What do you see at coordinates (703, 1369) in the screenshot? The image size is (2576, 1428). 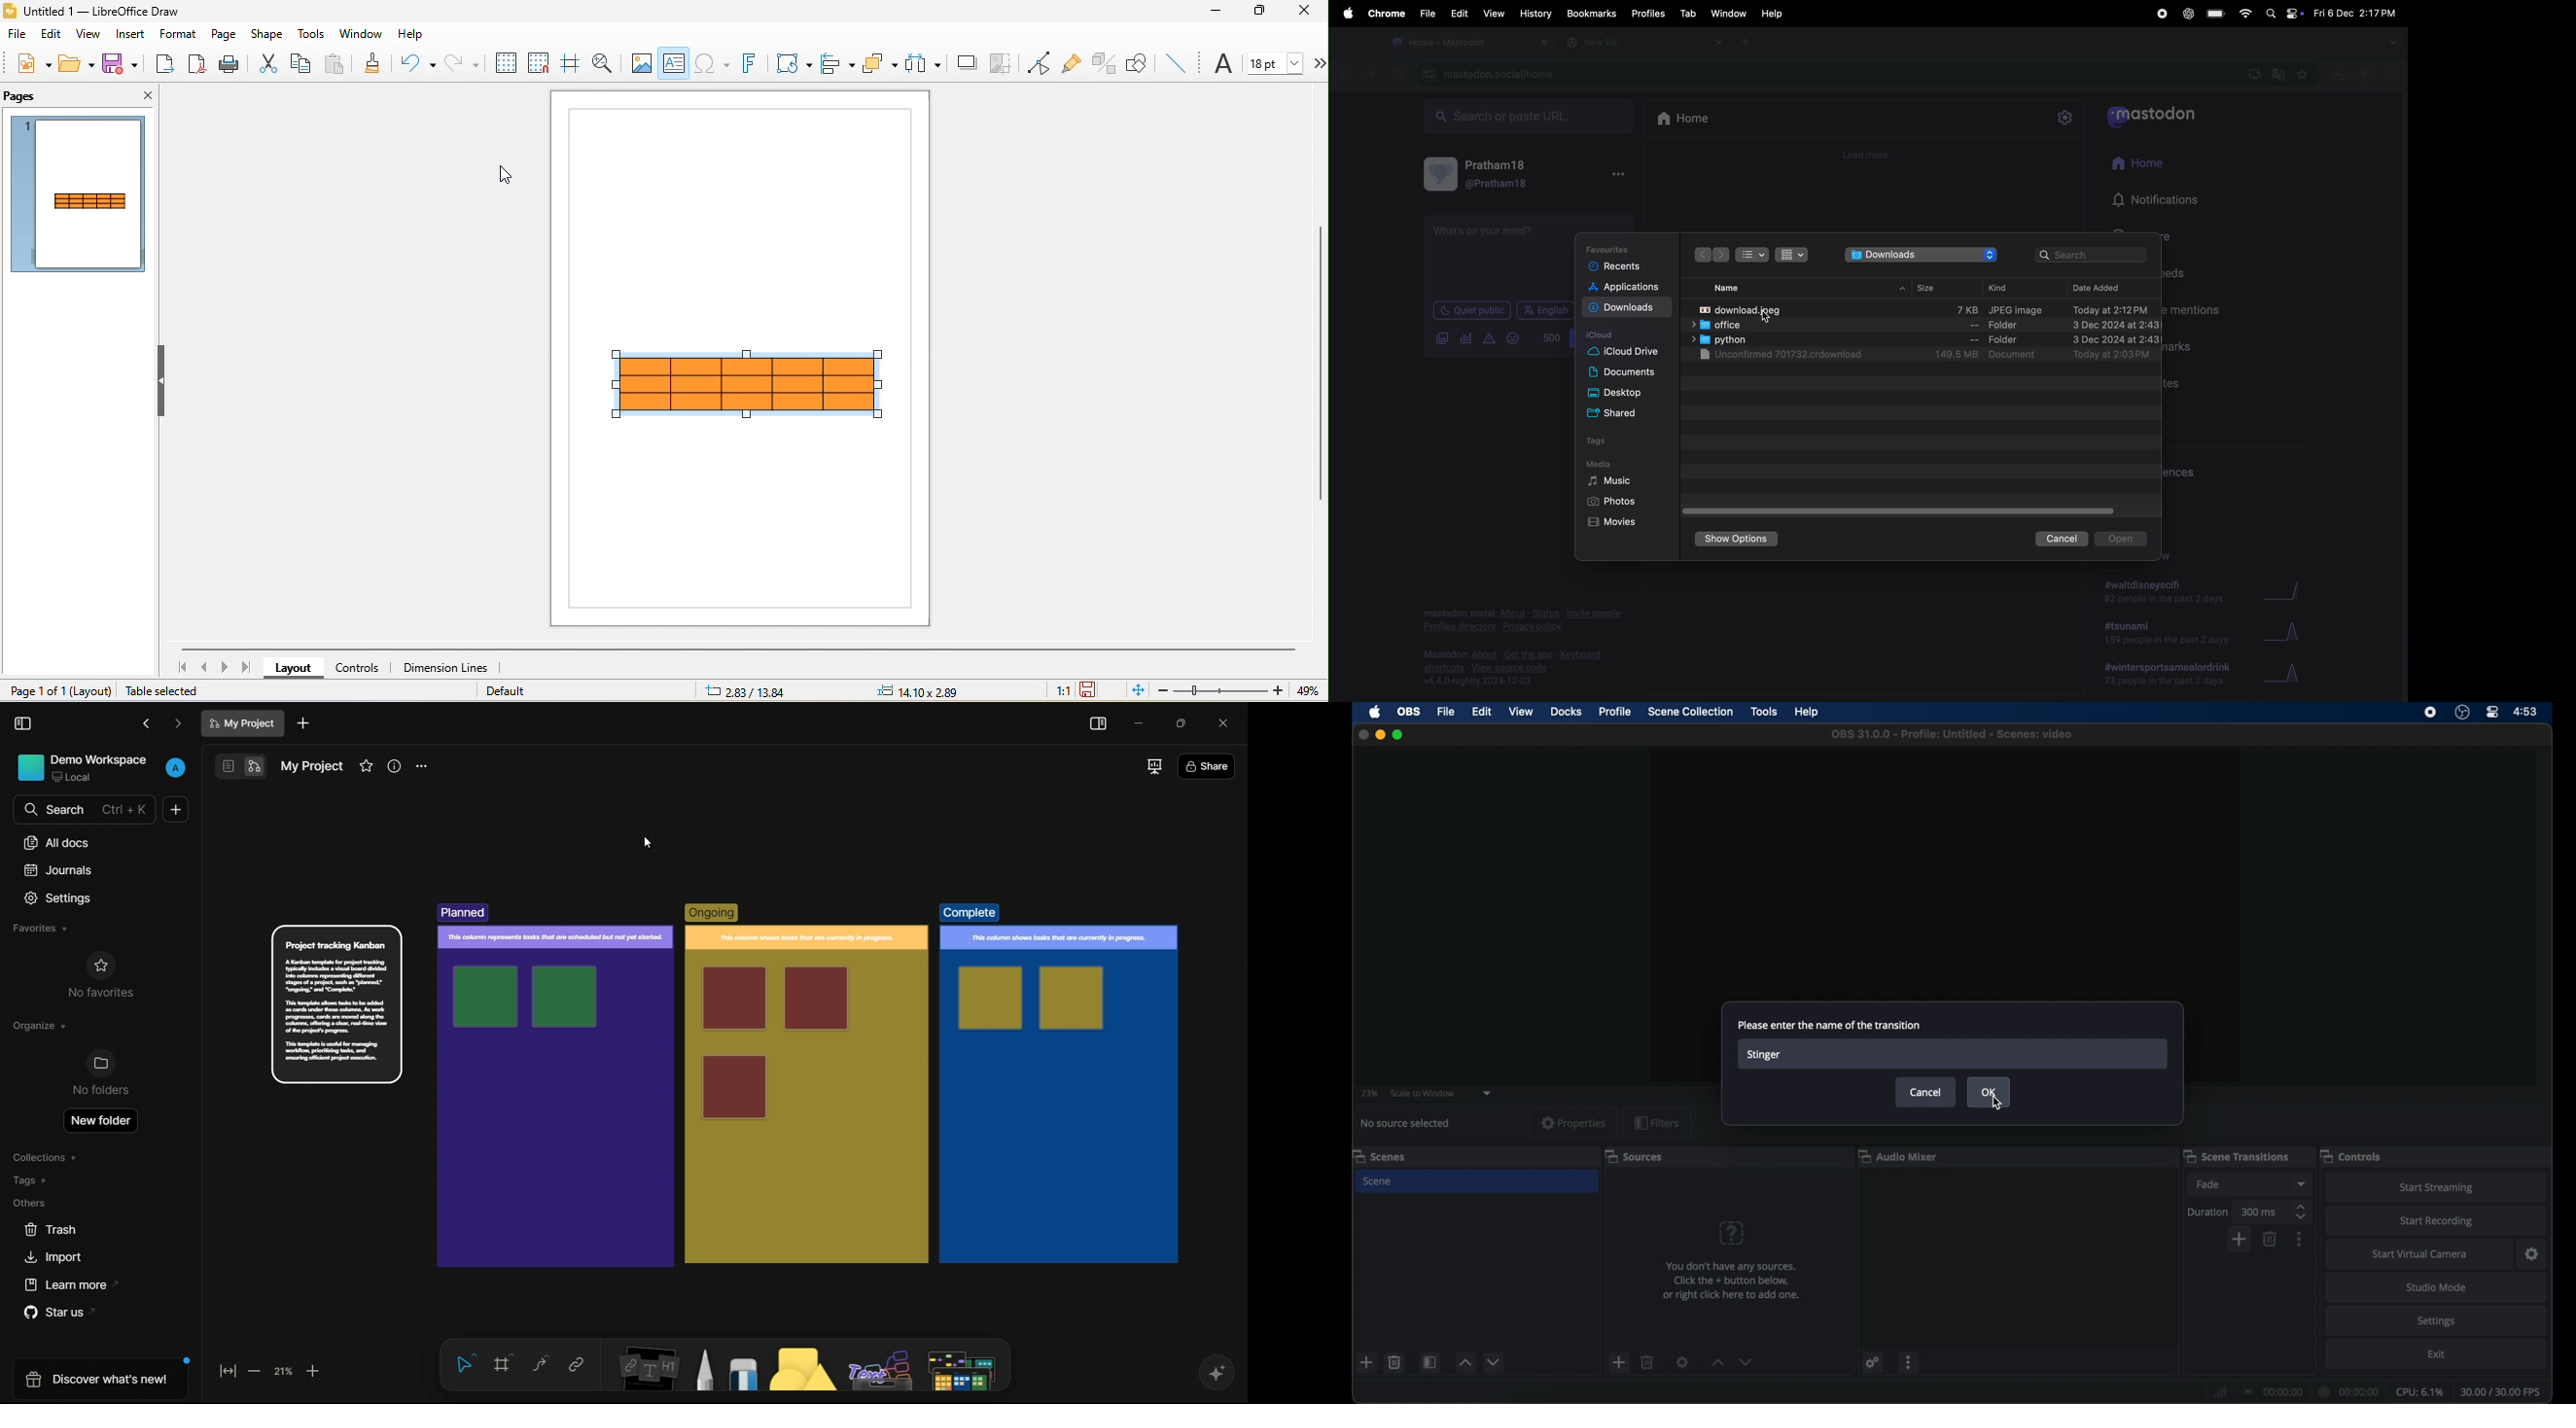 I see `pencil and pen` at bounding box center [703, 1369].